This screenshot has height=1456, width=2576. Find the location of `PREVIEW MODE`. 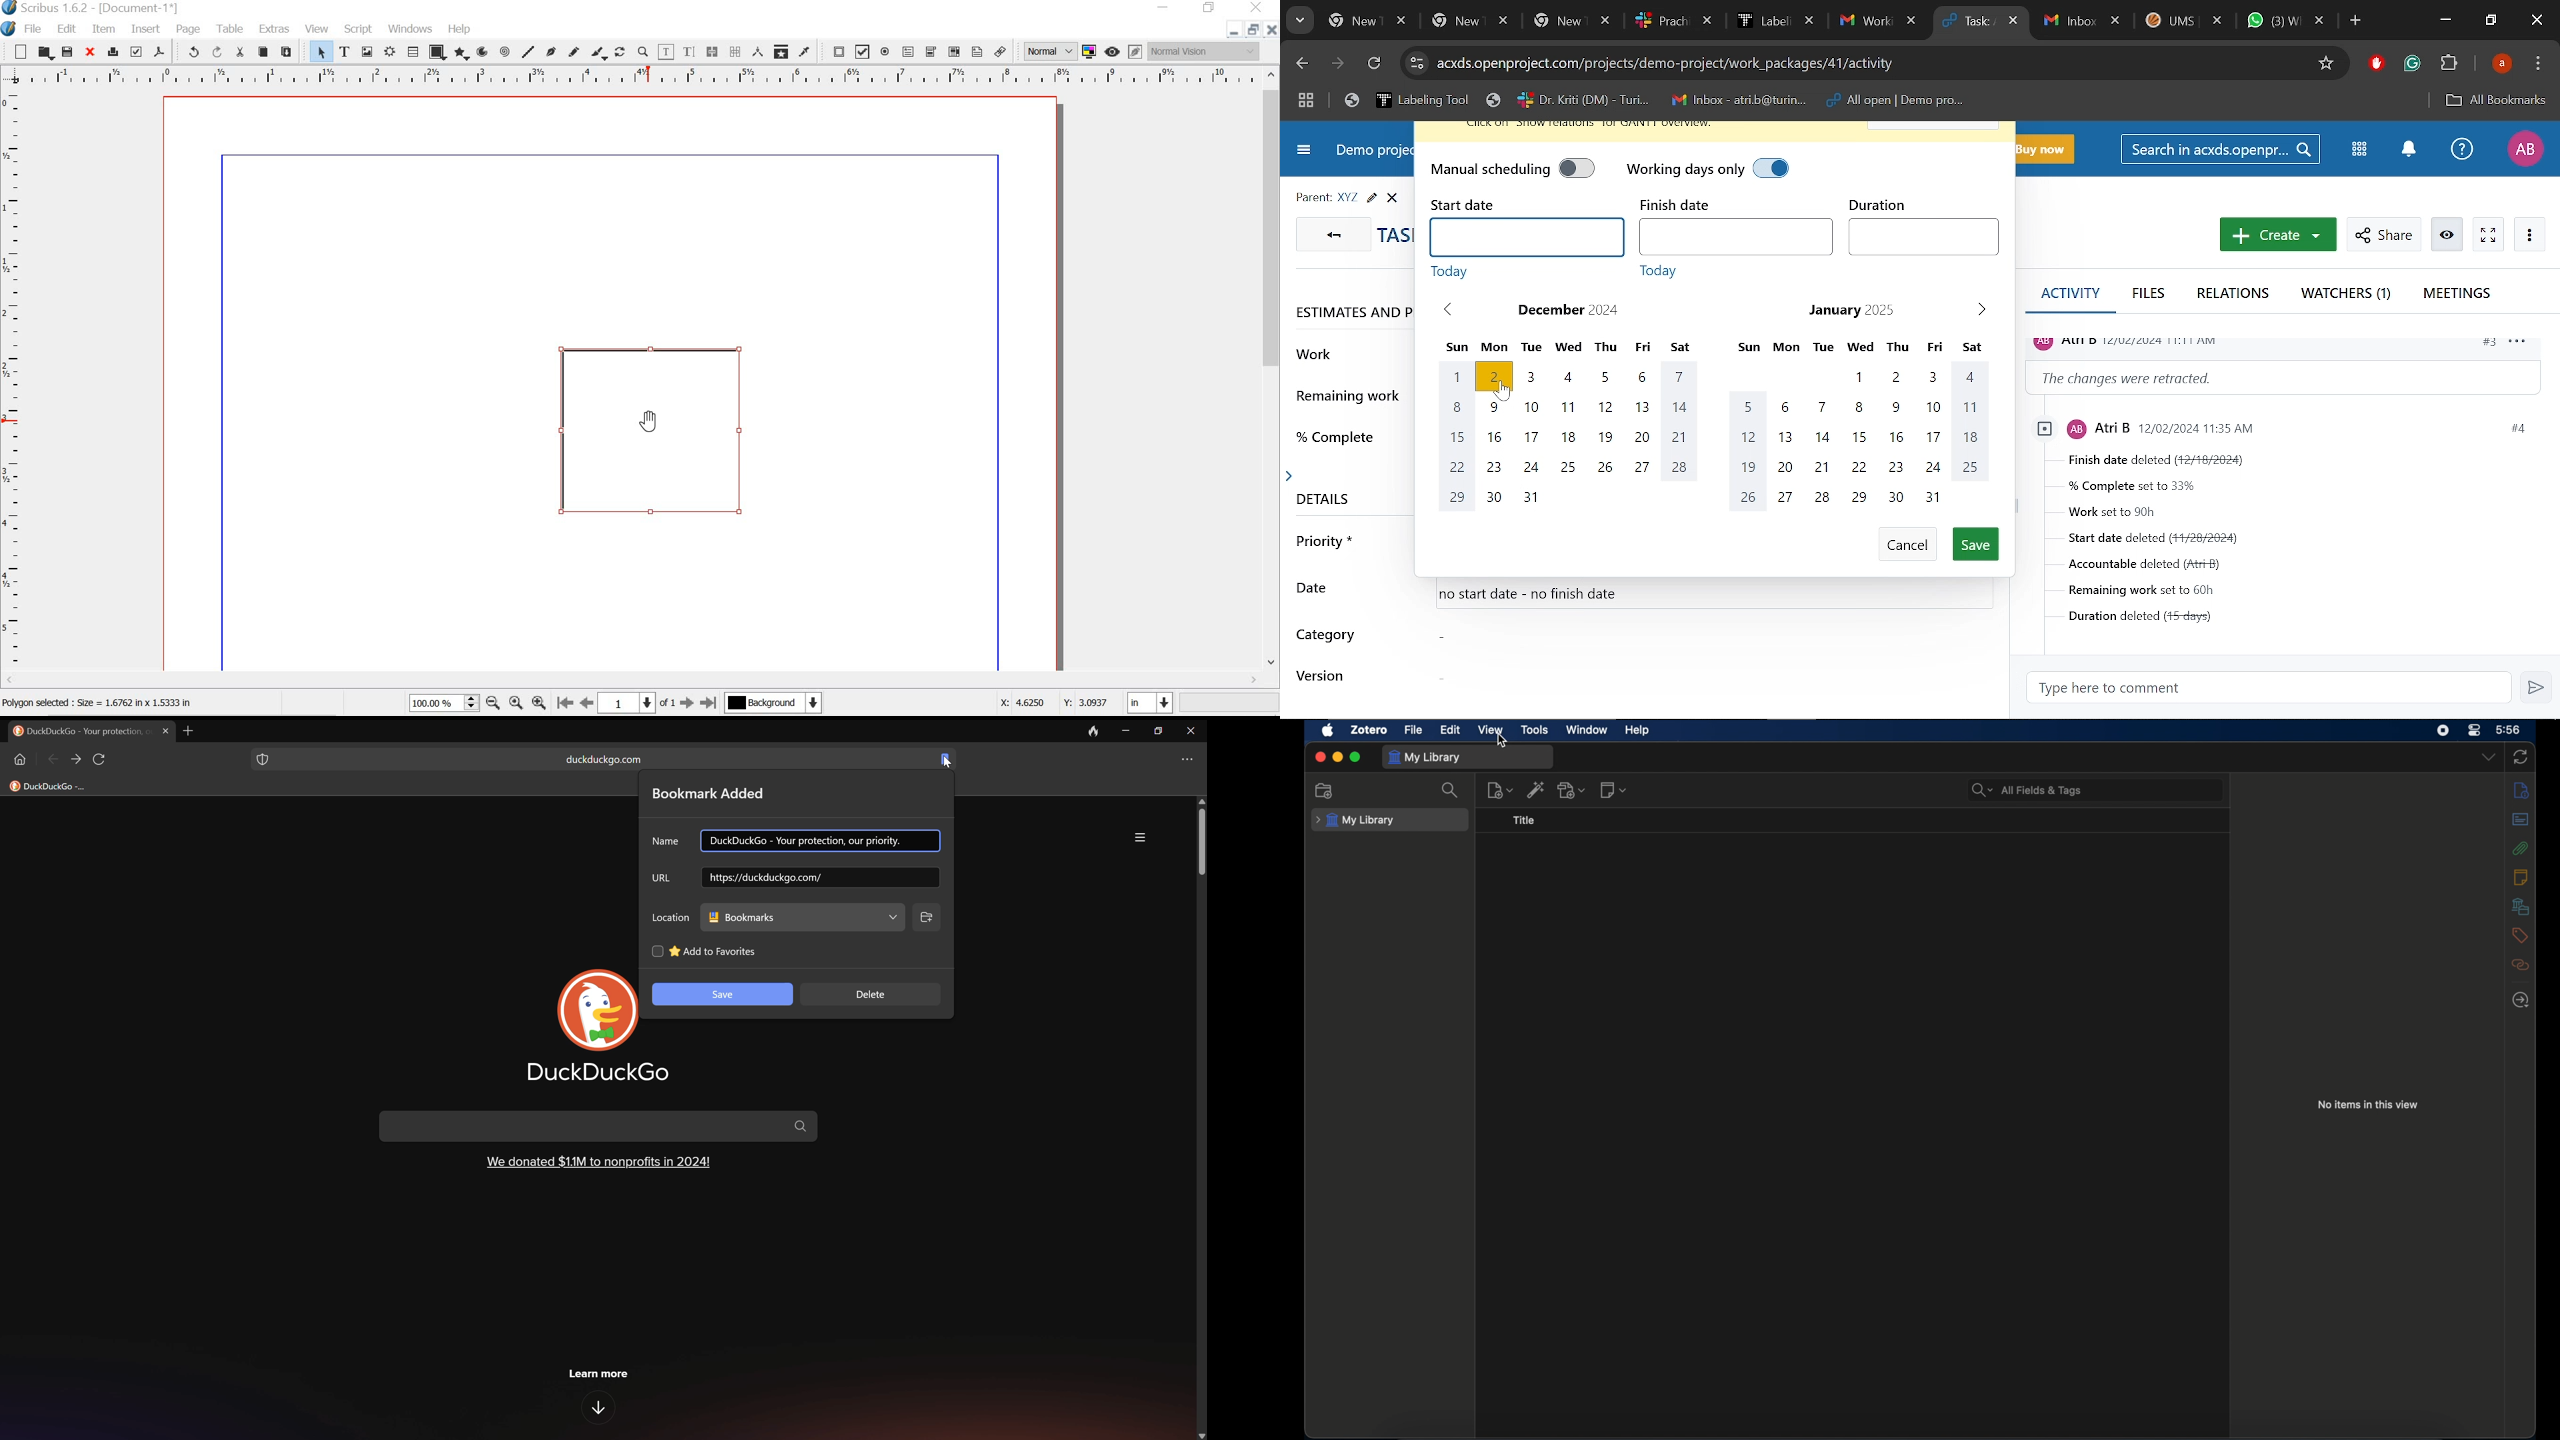

PREVIEW MODE is located at coordinates (1113, 51).